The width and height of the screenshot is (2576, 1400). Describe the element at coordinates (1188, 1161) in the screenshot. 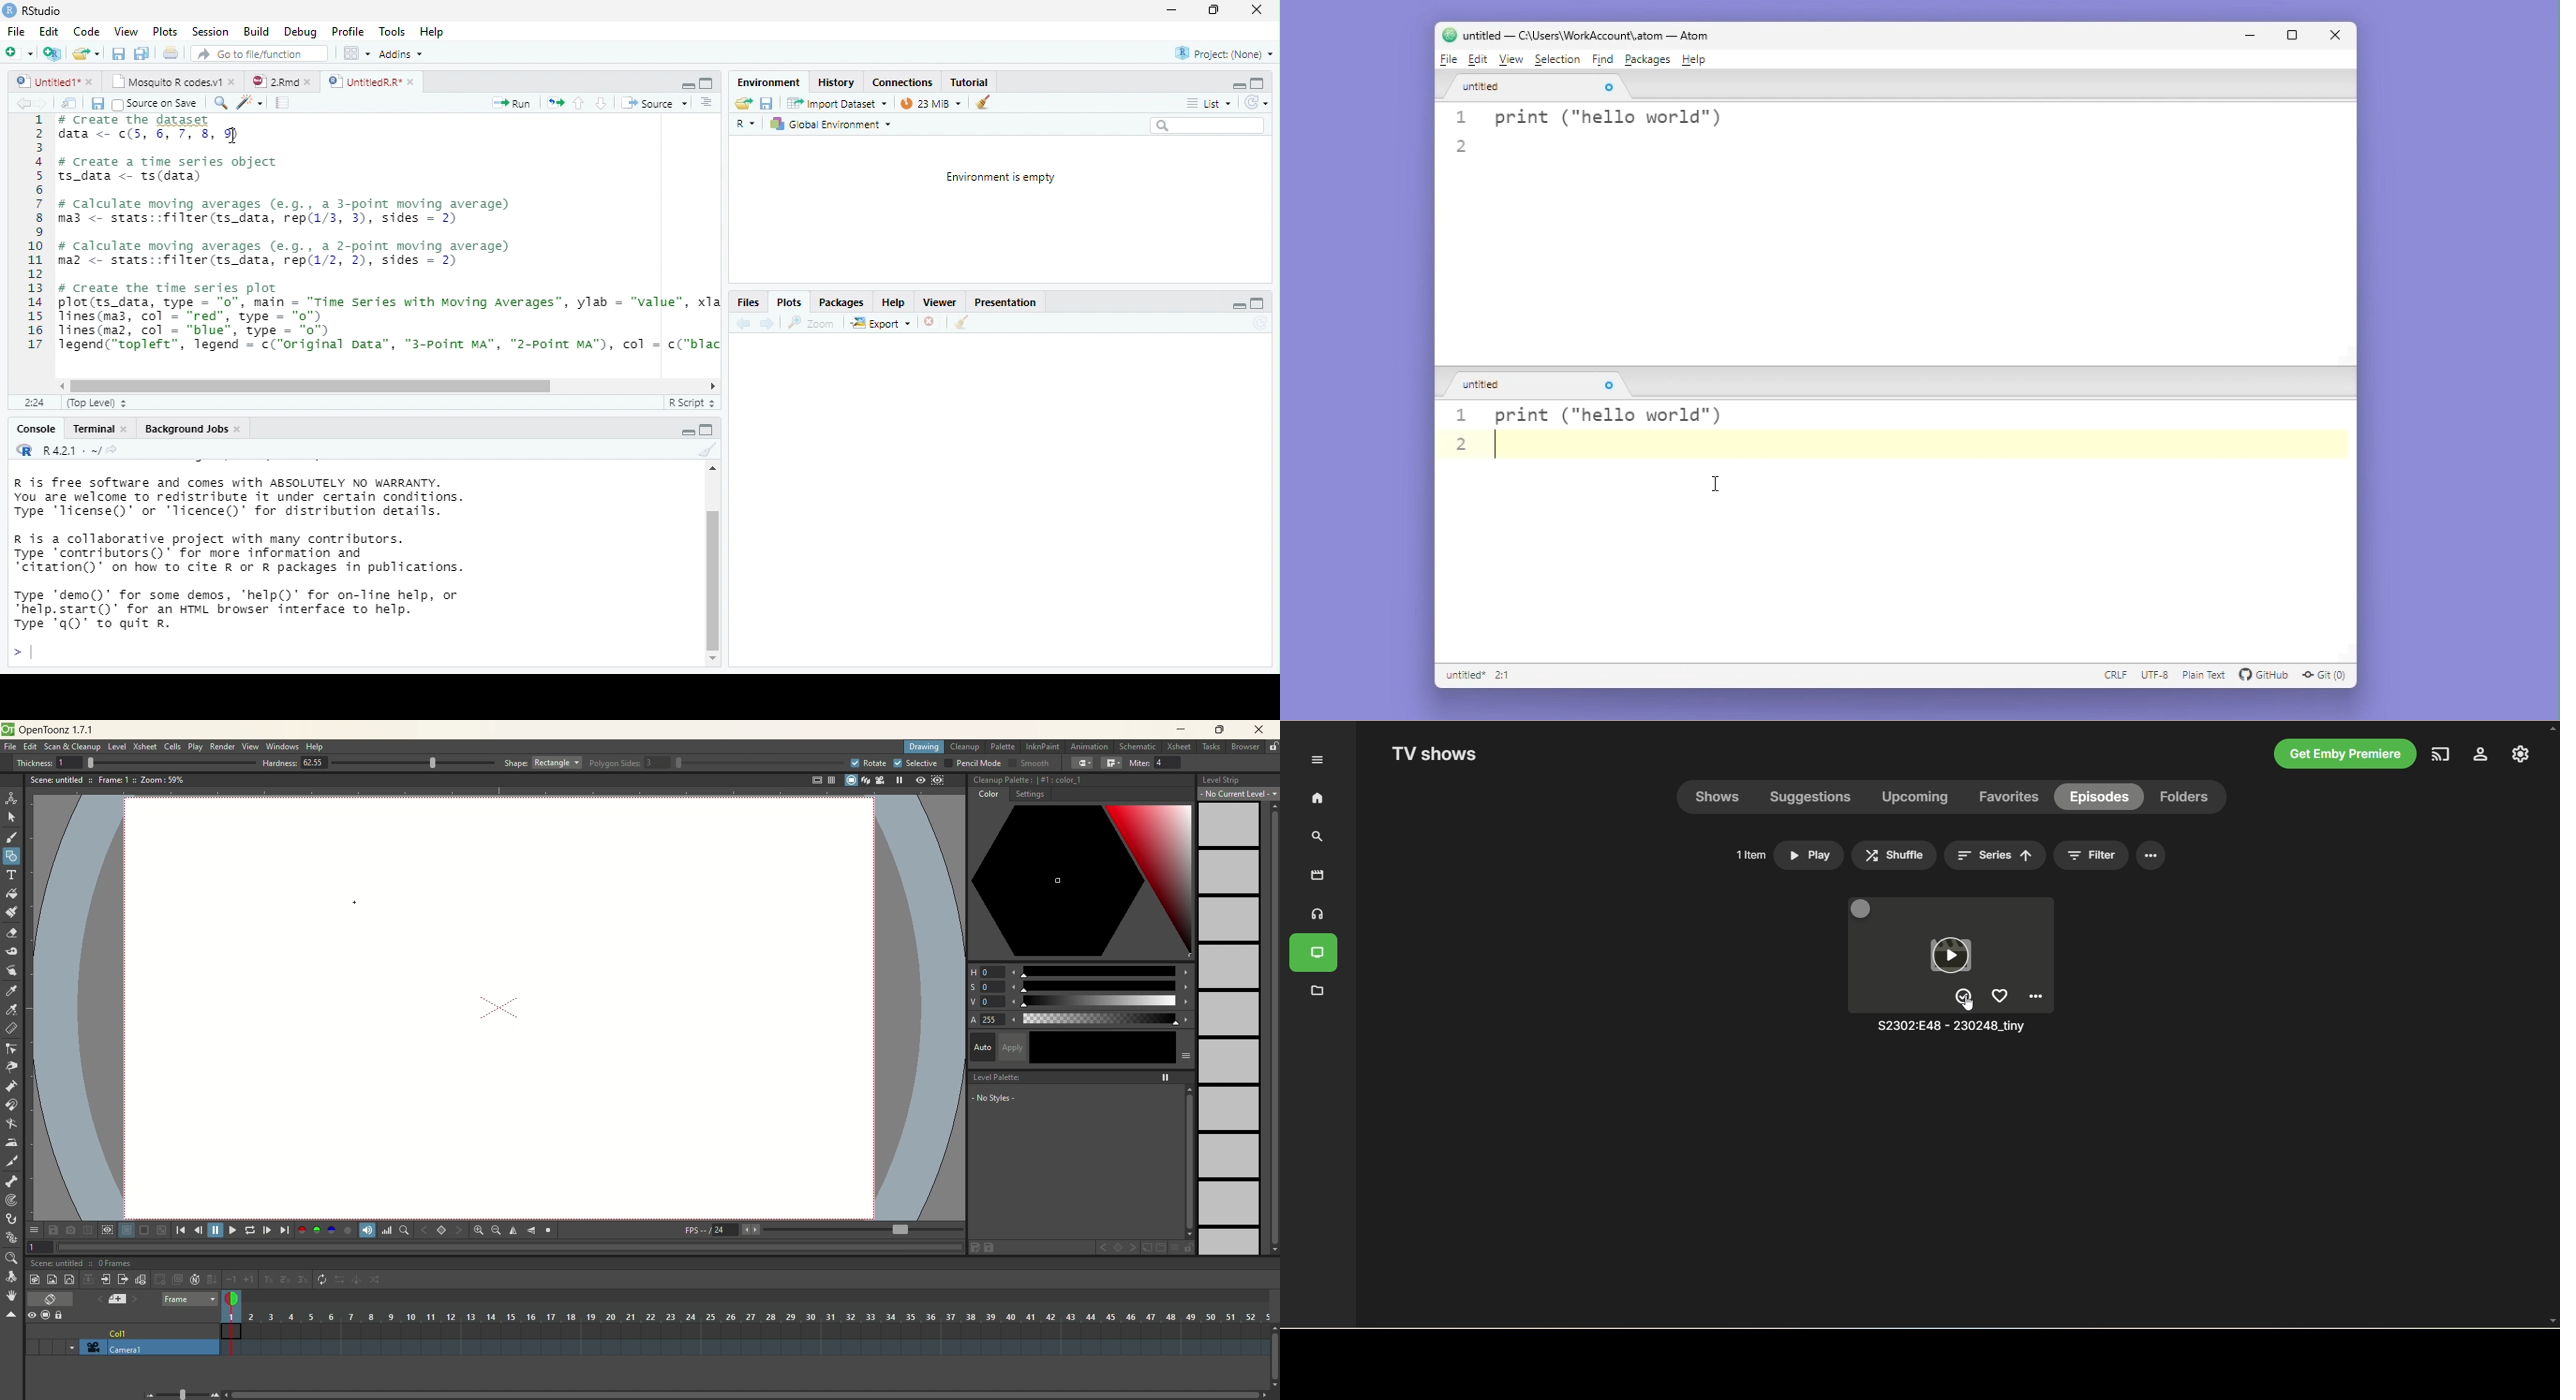

I see `verical scrollbar` at that location.